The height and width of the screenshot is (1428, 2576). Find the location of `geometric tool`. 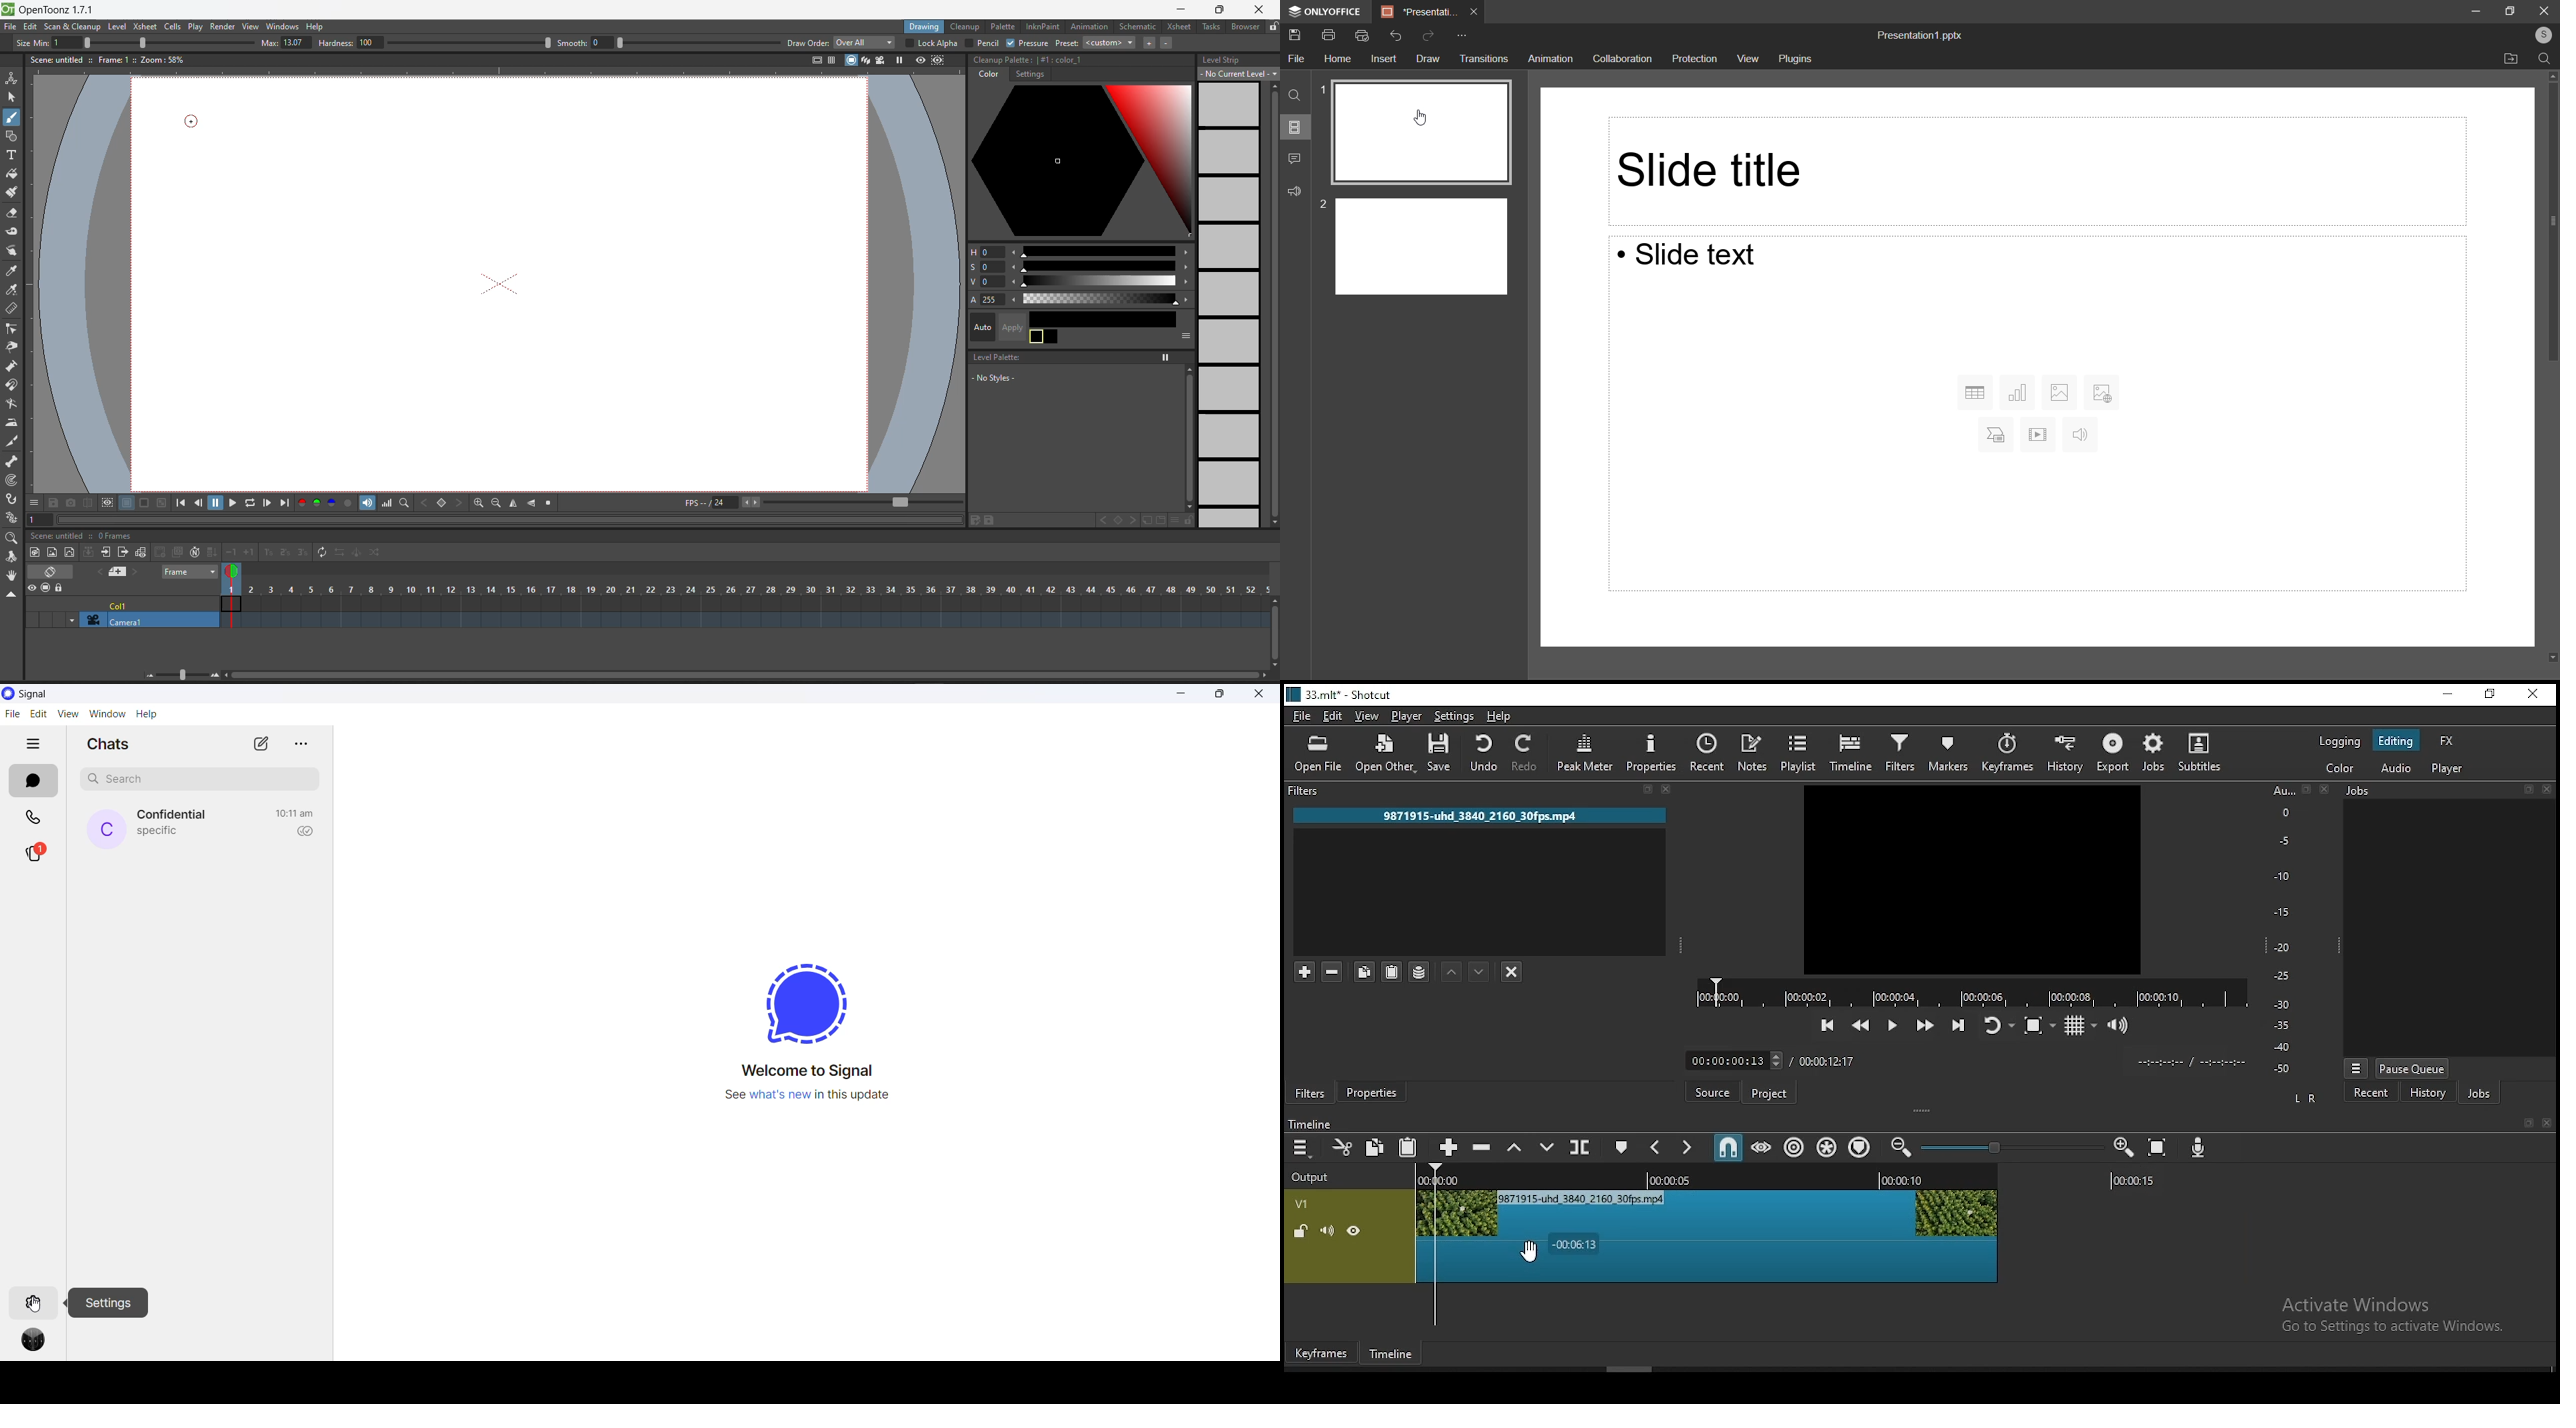

geometric tool is located at coordinates (13, 135).